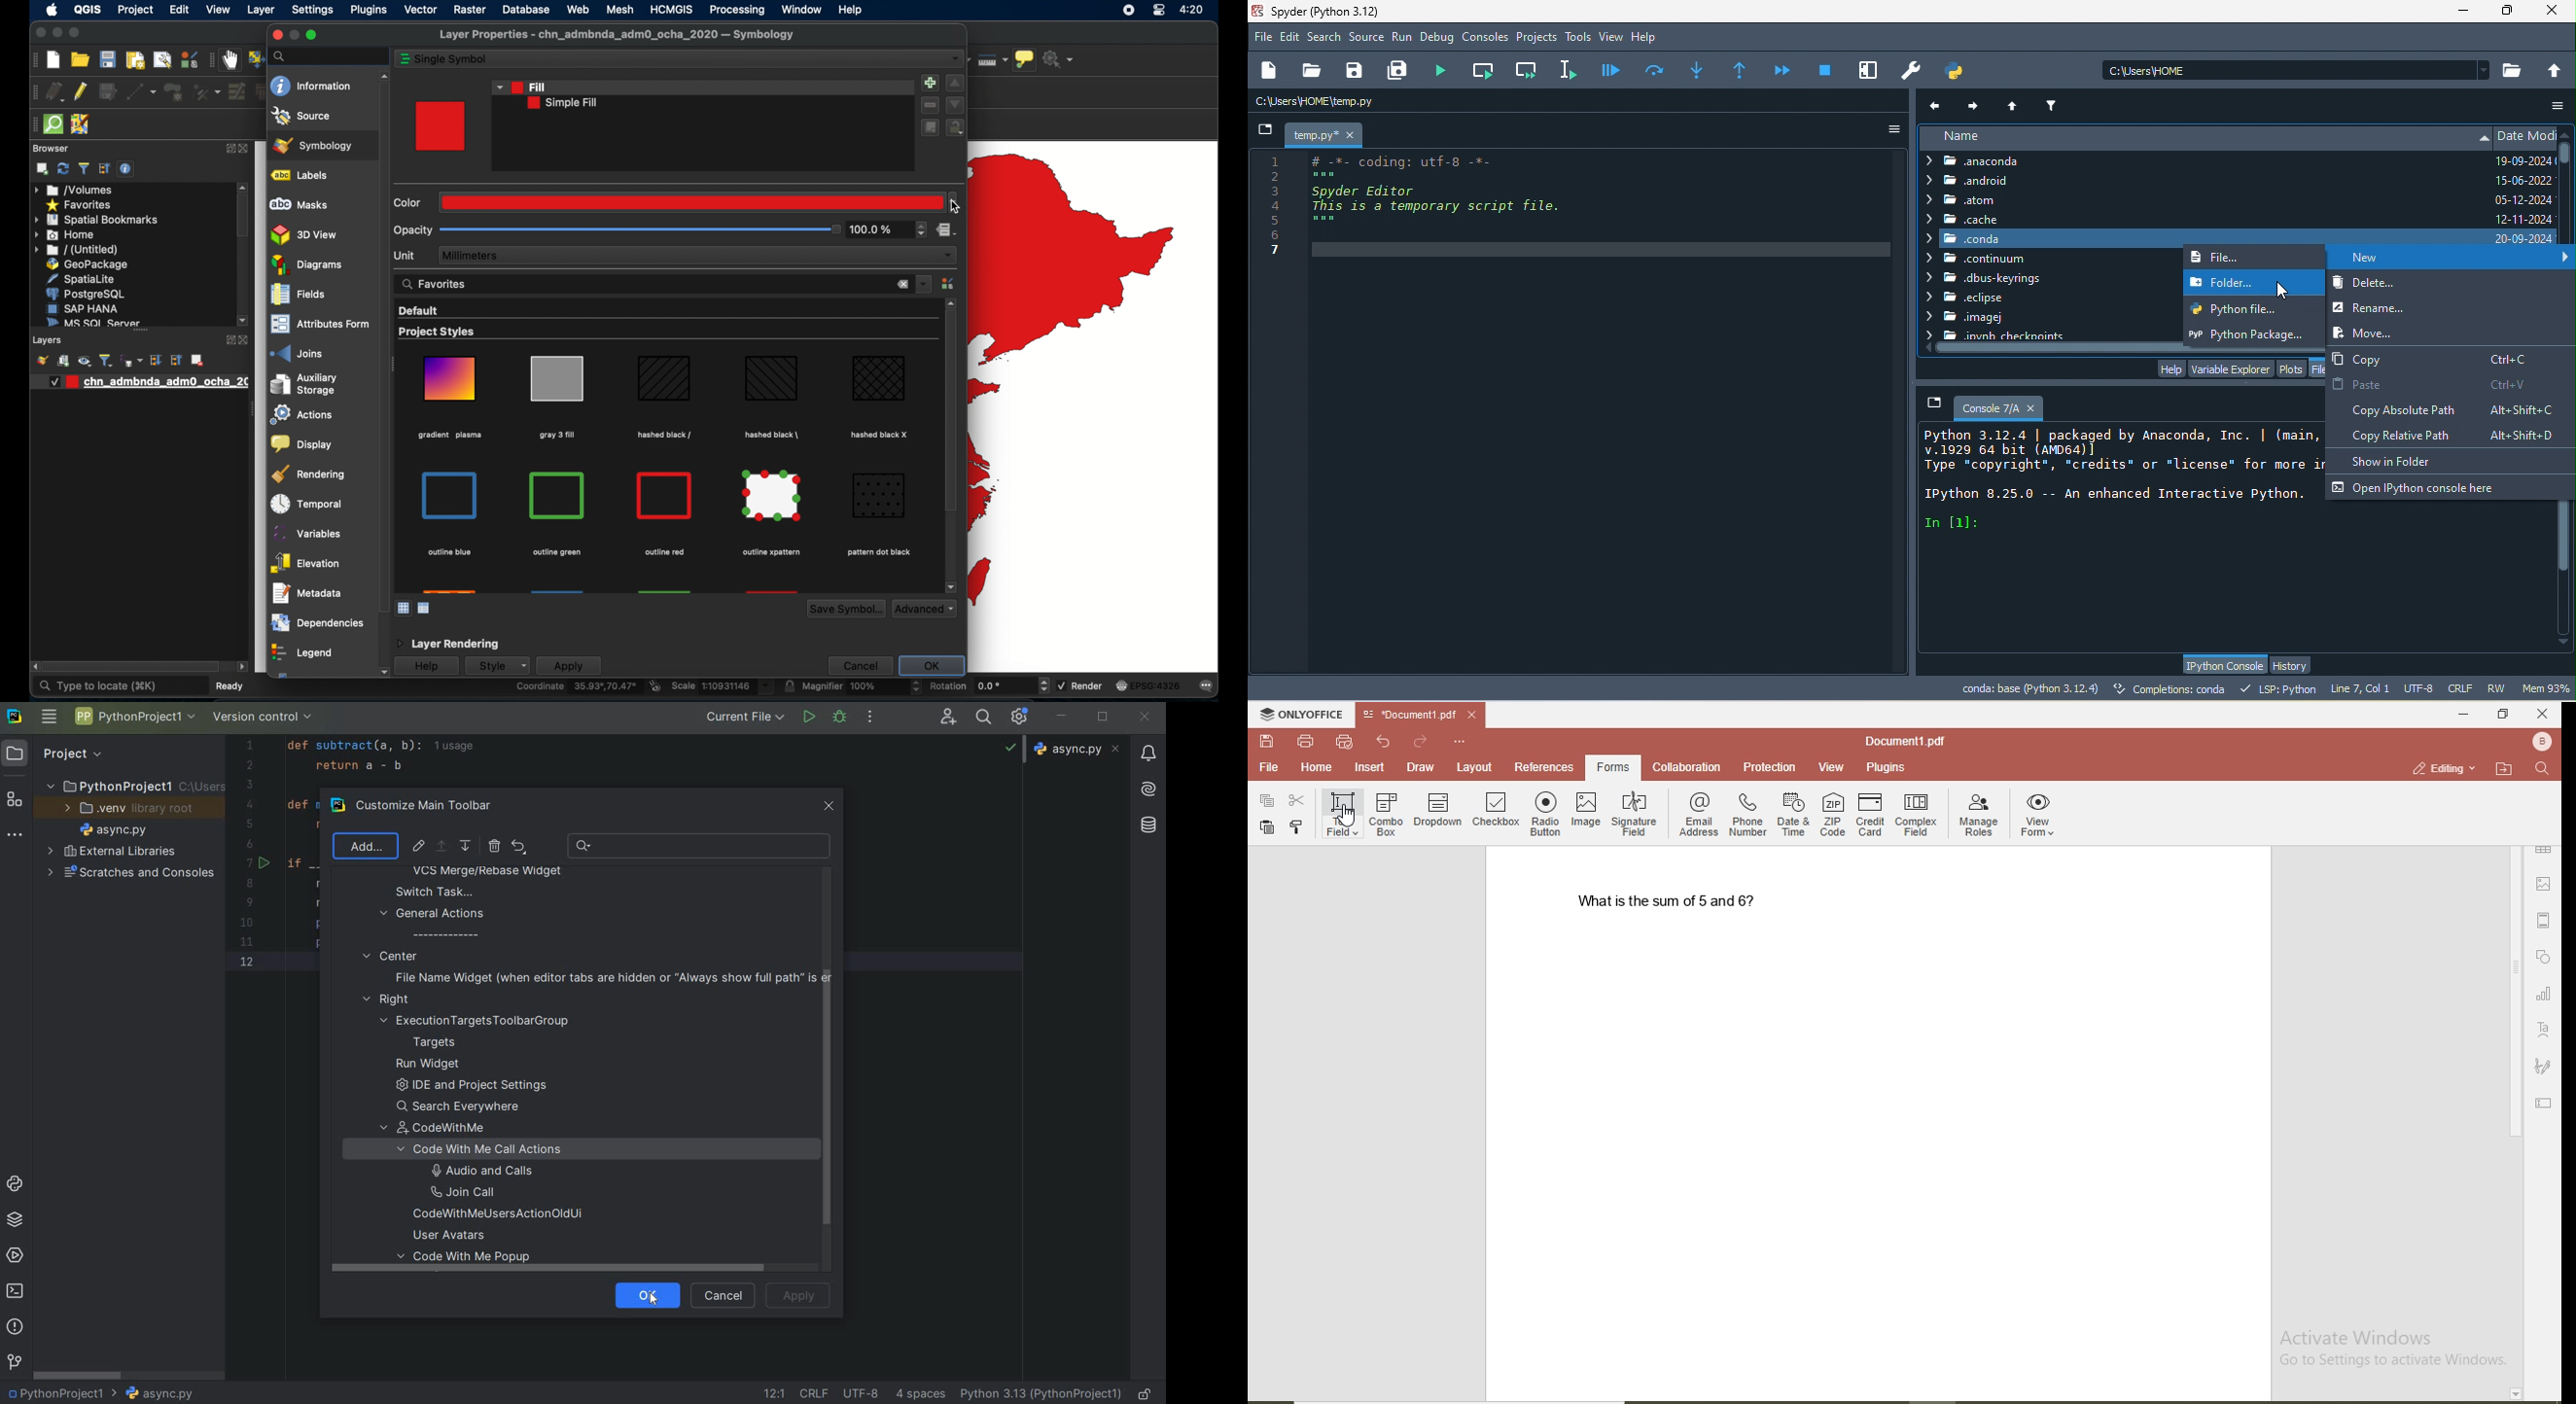 This screenshot has width=2576, height=1428. What do you see at coordinates (1988, 279) in the screenshot?
I see `dbus keyrings` at bounding box center [1988, 279].